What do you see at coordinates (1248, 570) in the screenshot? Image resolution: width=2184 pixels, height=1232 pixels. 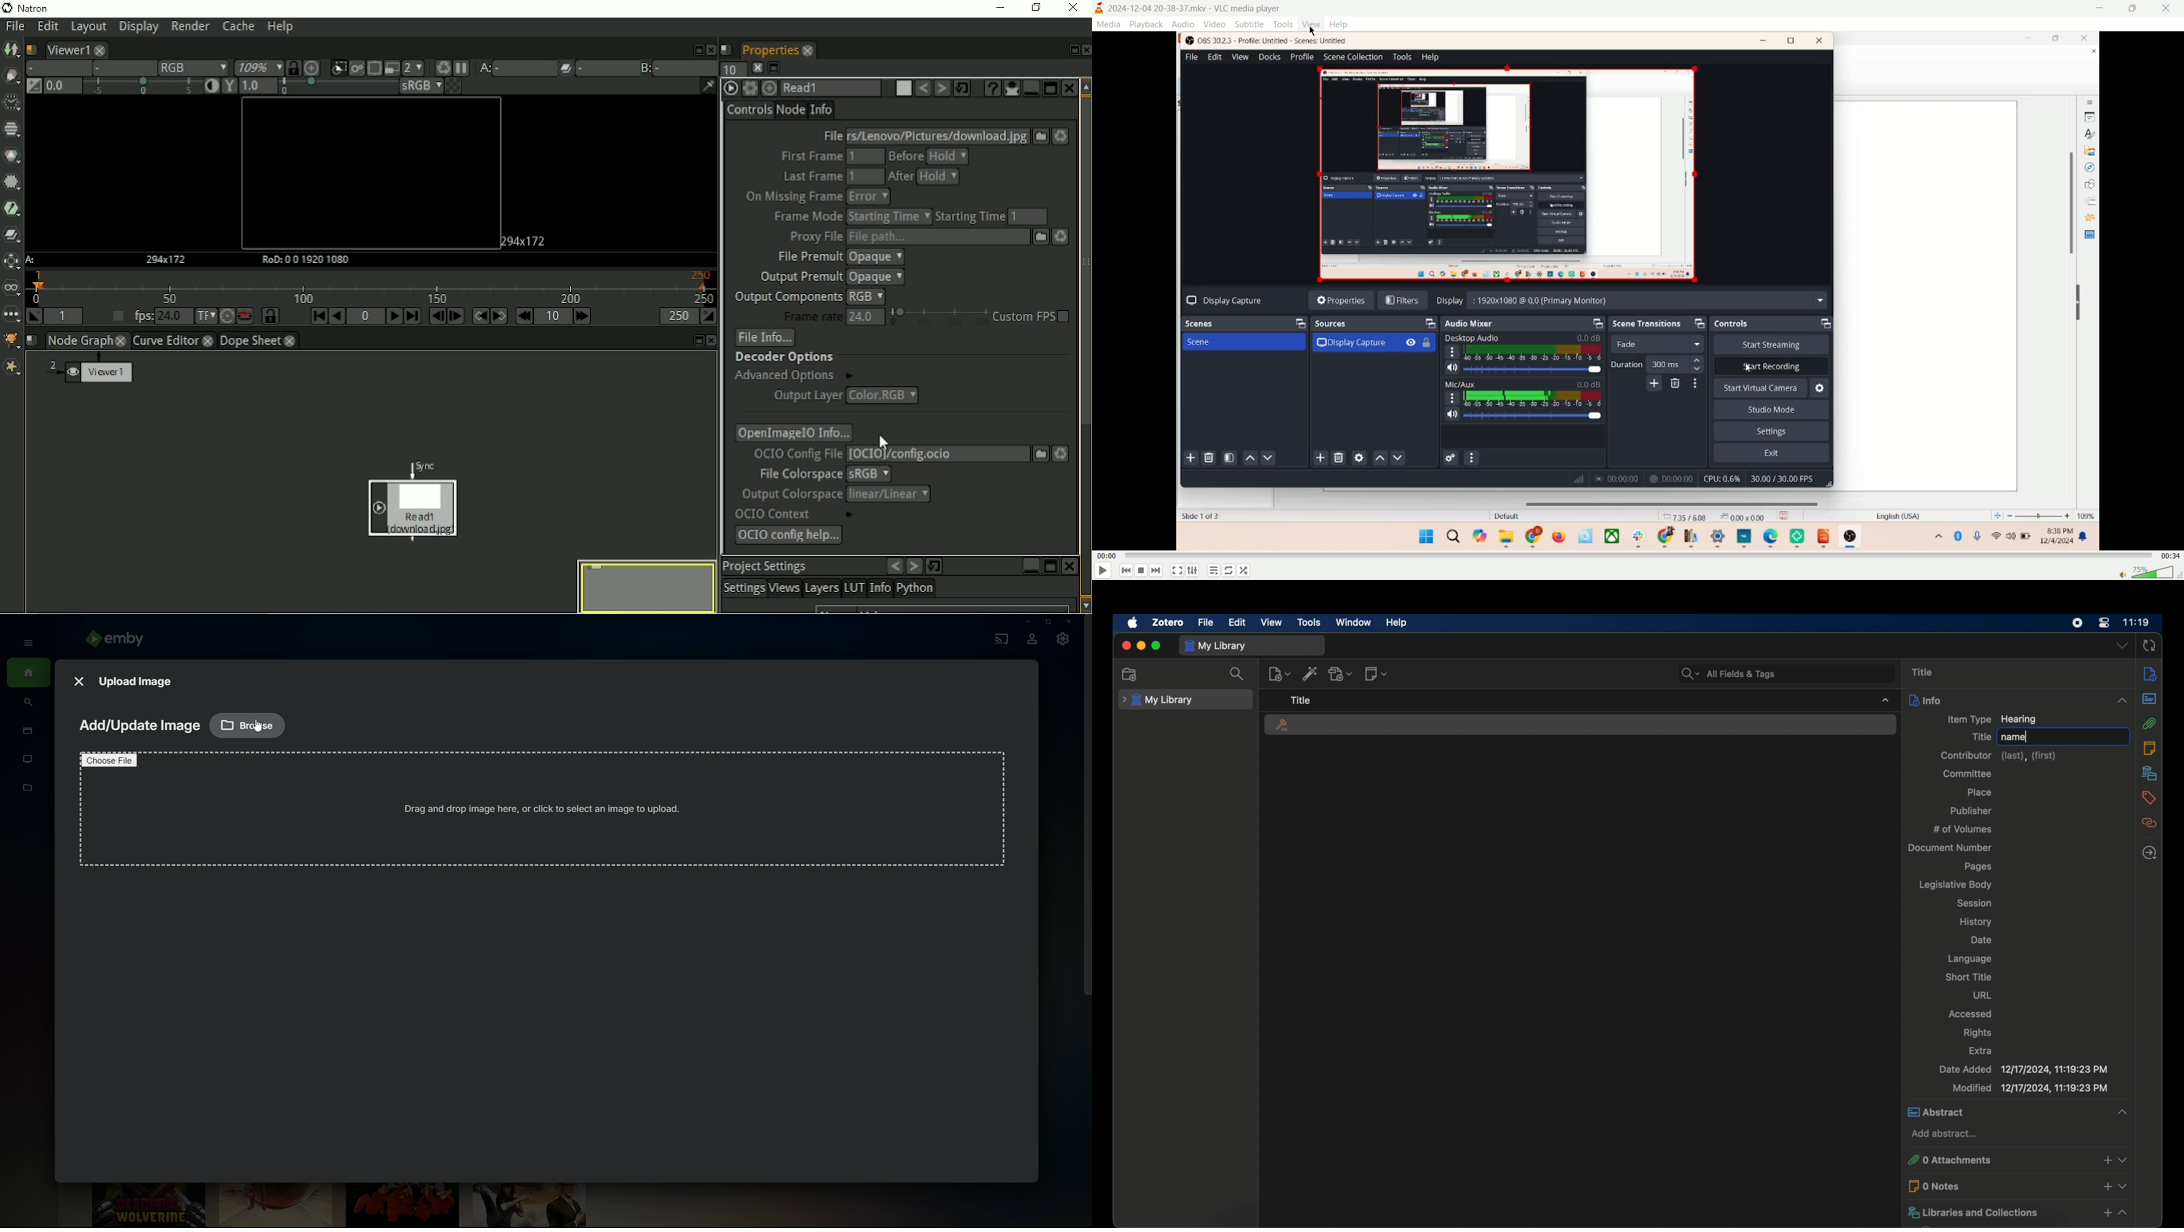 I see `shuffle` at bounding box center [1248, 570].